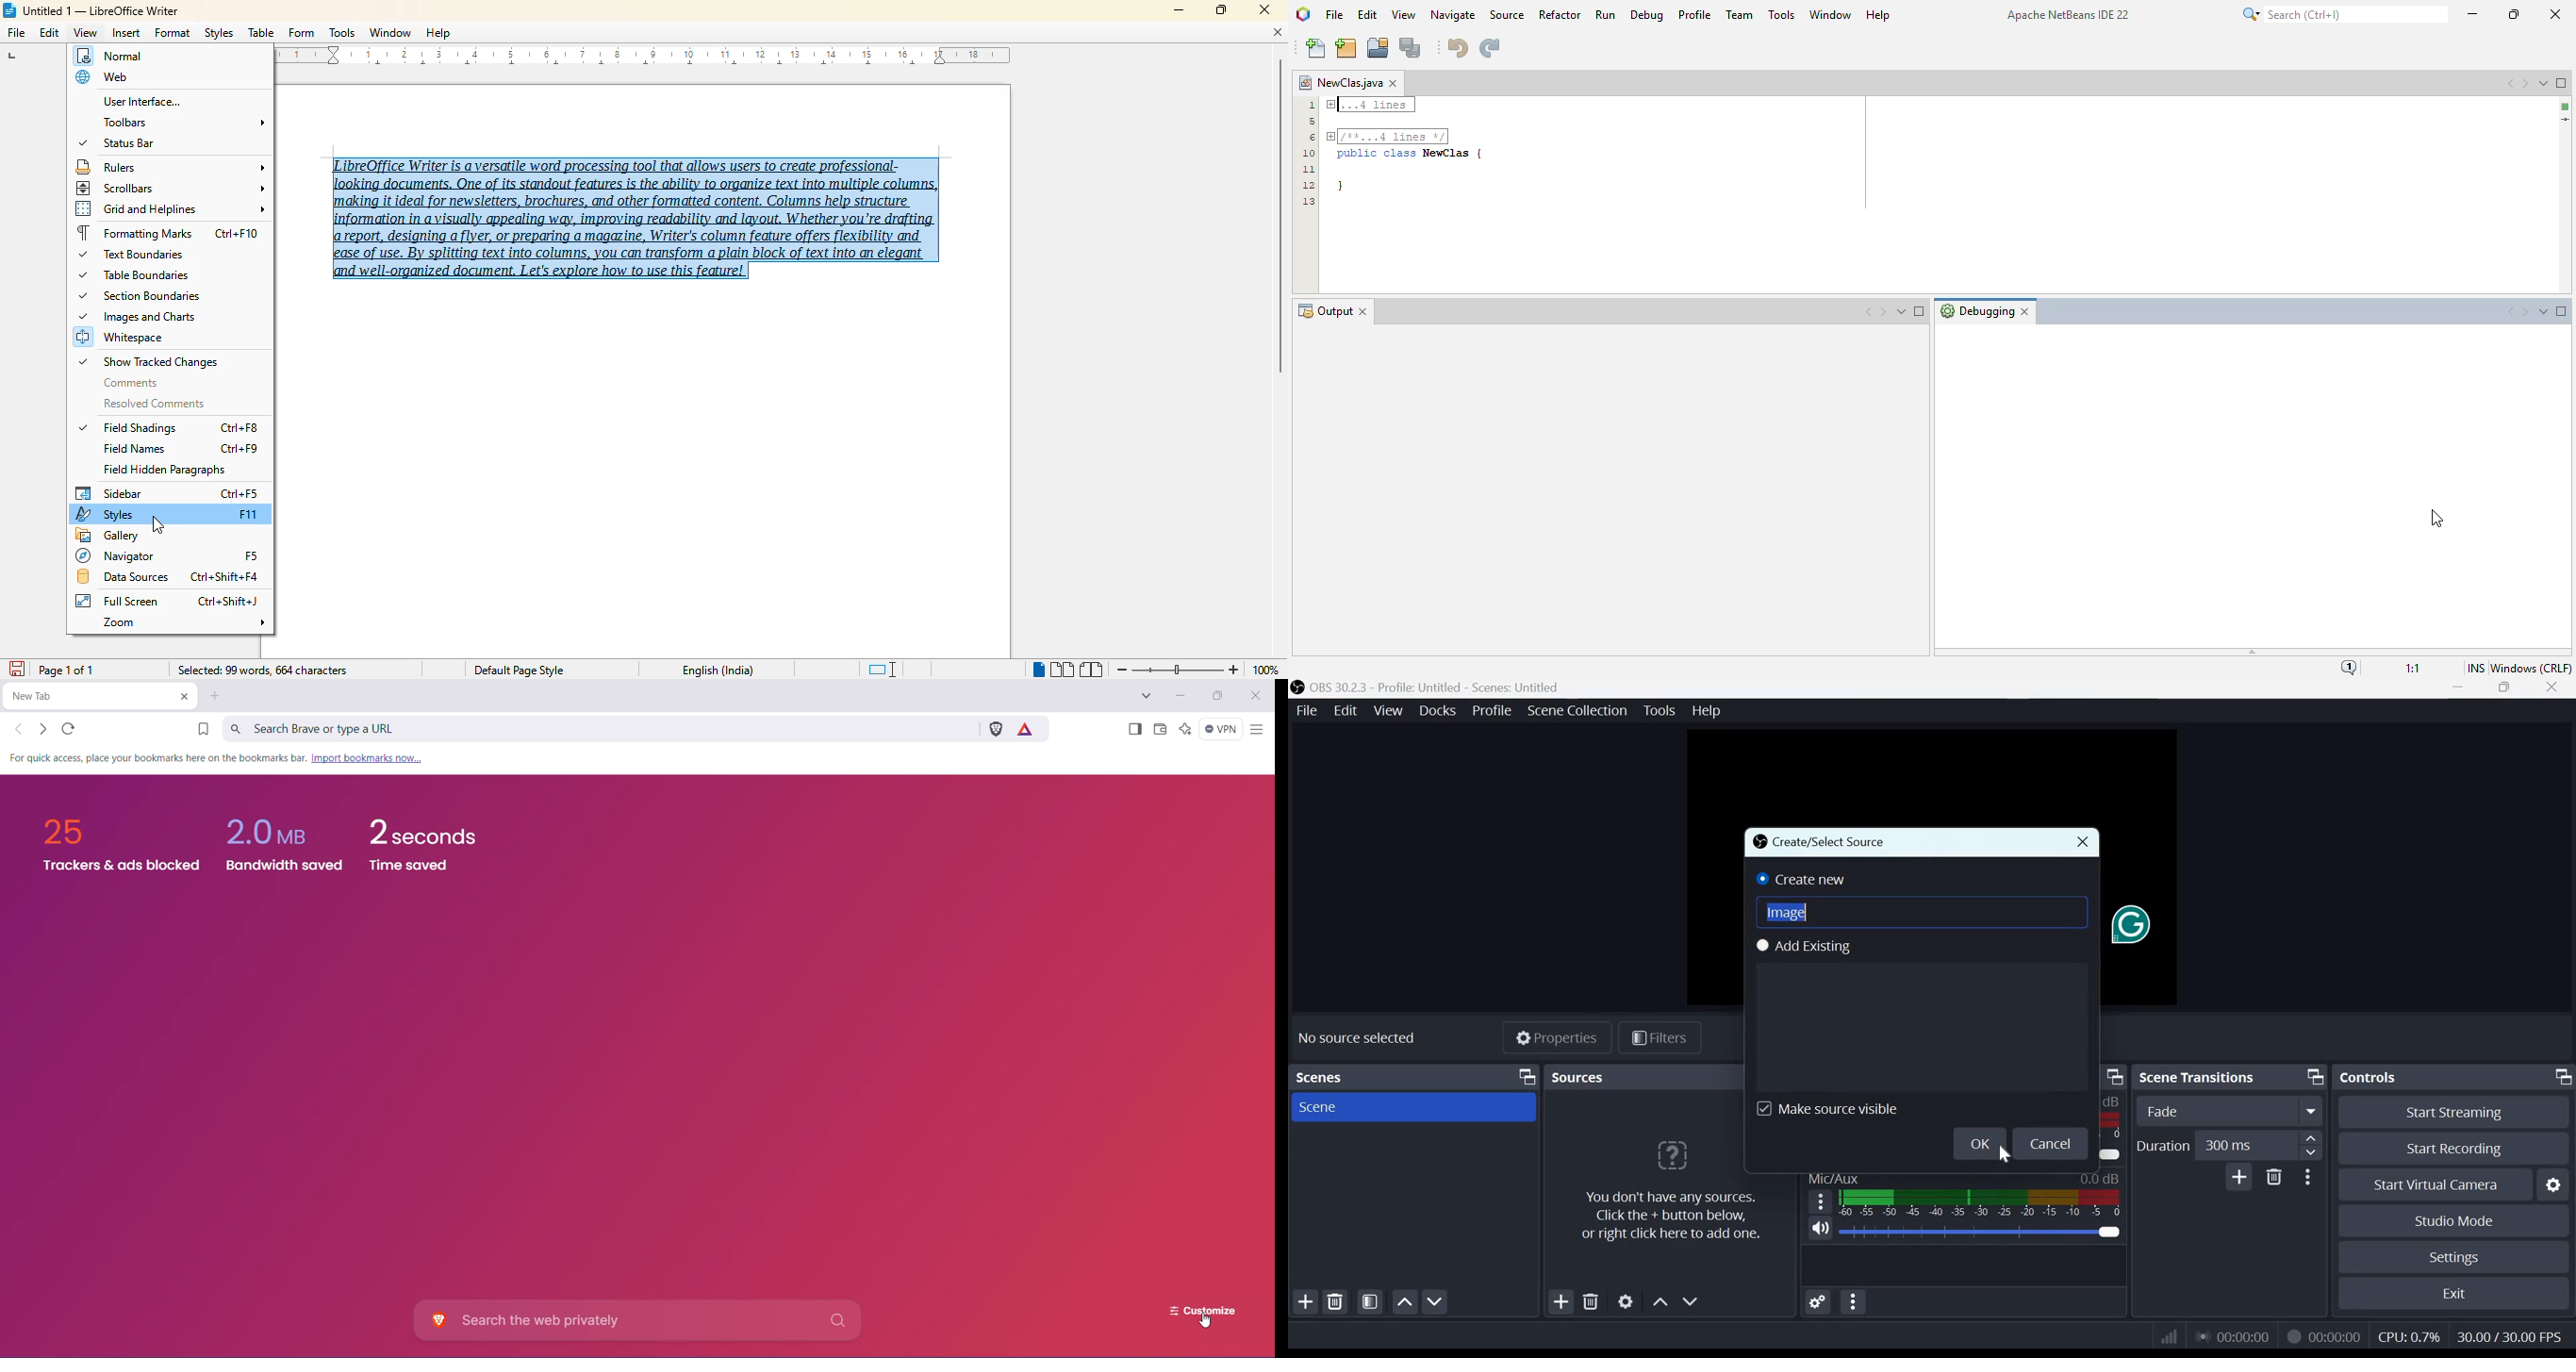 This screenshot has height=1372, width=2576. Describe the element at coordinates (1362, 1040) in the screenshot. I see `No source selected` at that location.